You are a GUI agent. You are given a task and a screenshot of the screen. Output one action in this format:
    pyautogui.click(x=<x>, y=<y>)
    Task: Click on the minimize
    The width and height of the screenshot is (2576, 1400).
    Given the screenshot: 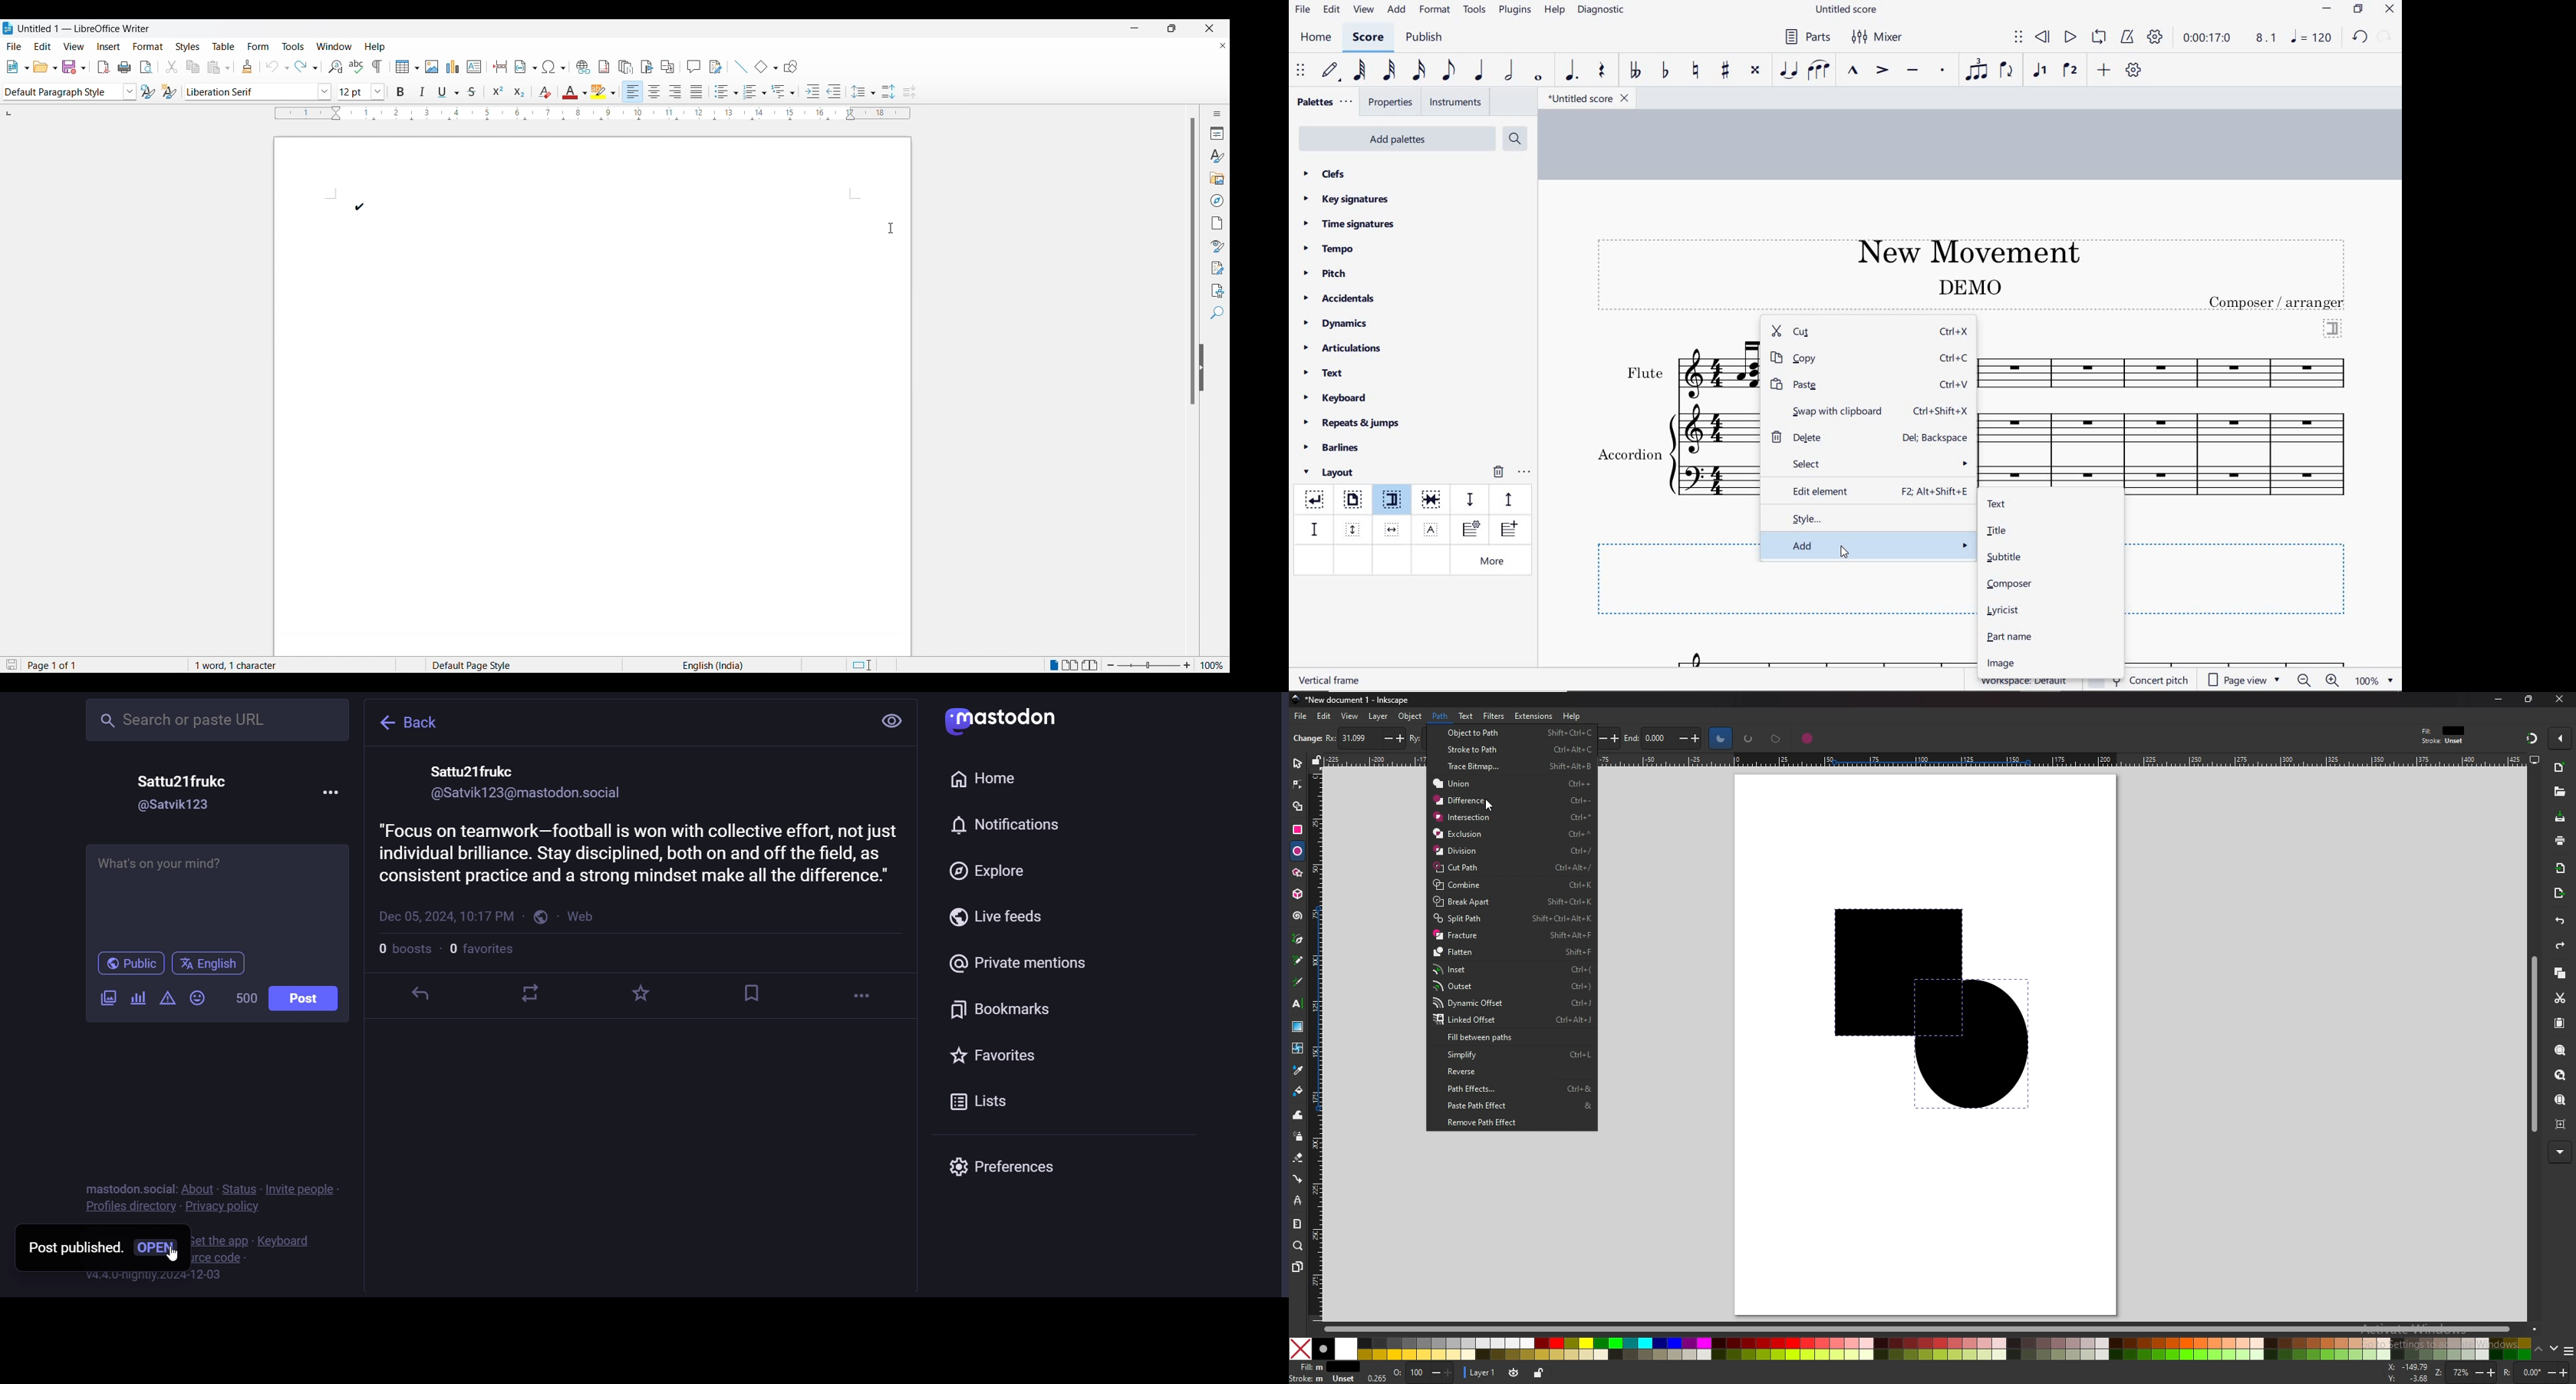 What is the action you would take?
    pyautogui.click(x=2327, y=10)
    